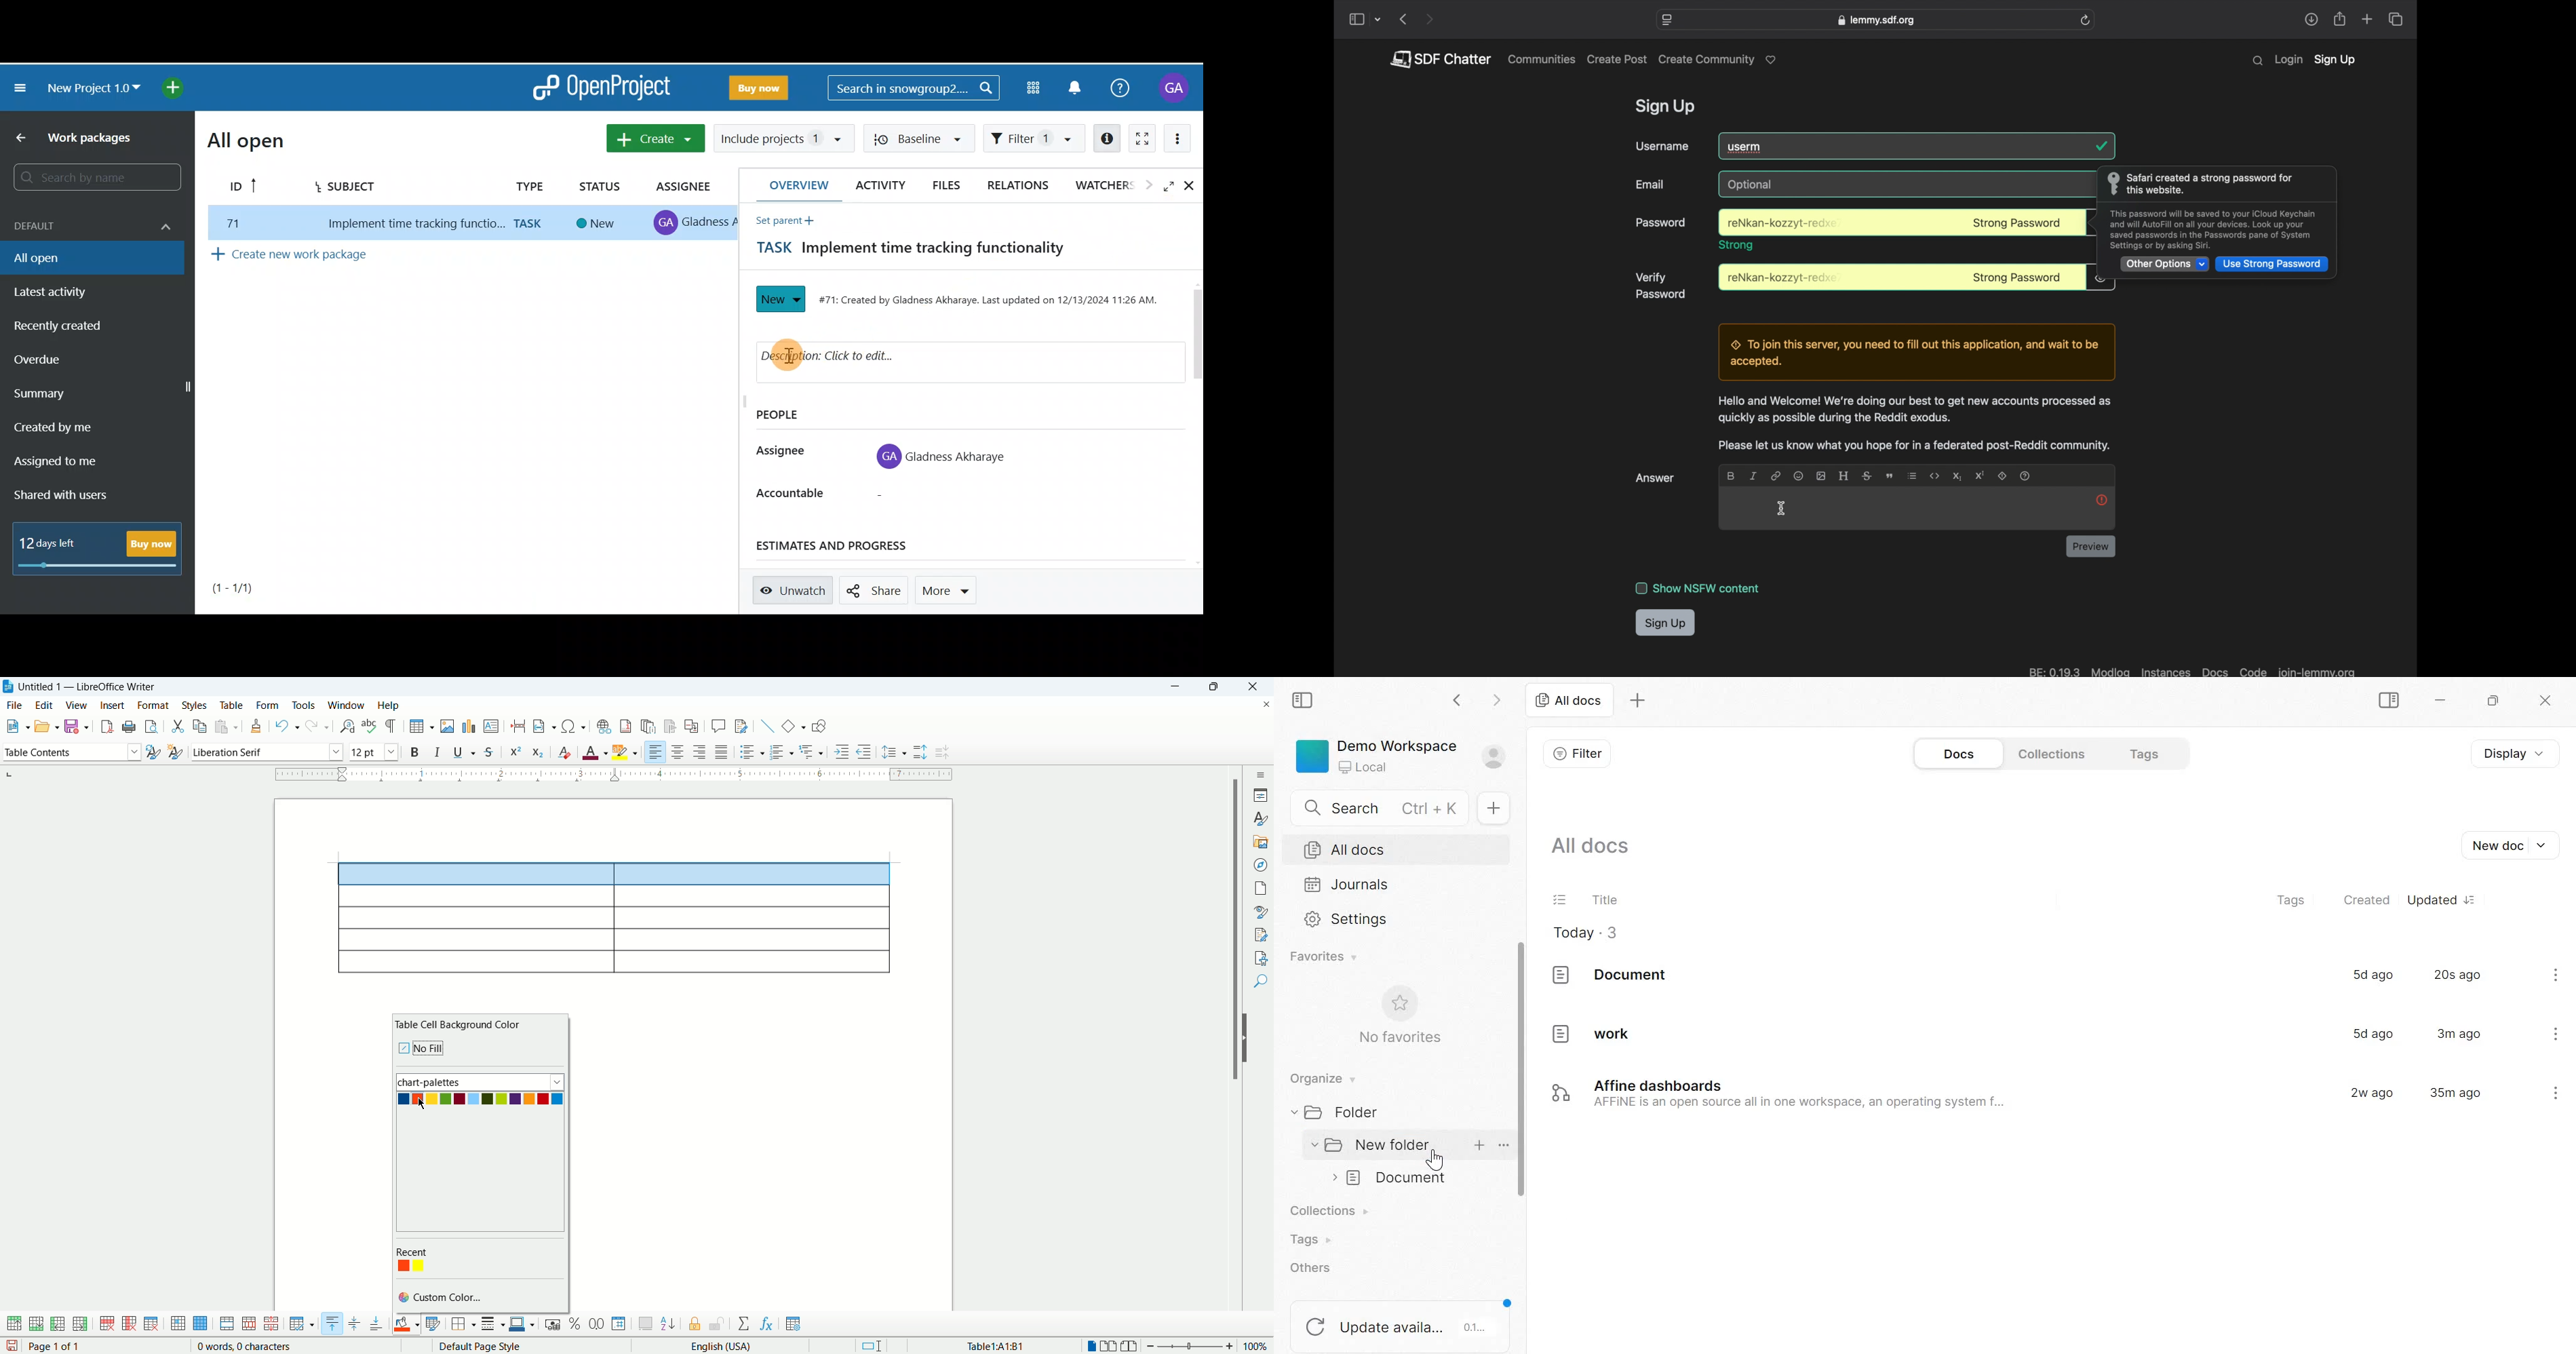 Image resolution: width=2576 pixels, height=1372 pixels. What do you see at coordinates (1935, 476) in the screenshot?
I see `code` at bounding box center [1935, 476].